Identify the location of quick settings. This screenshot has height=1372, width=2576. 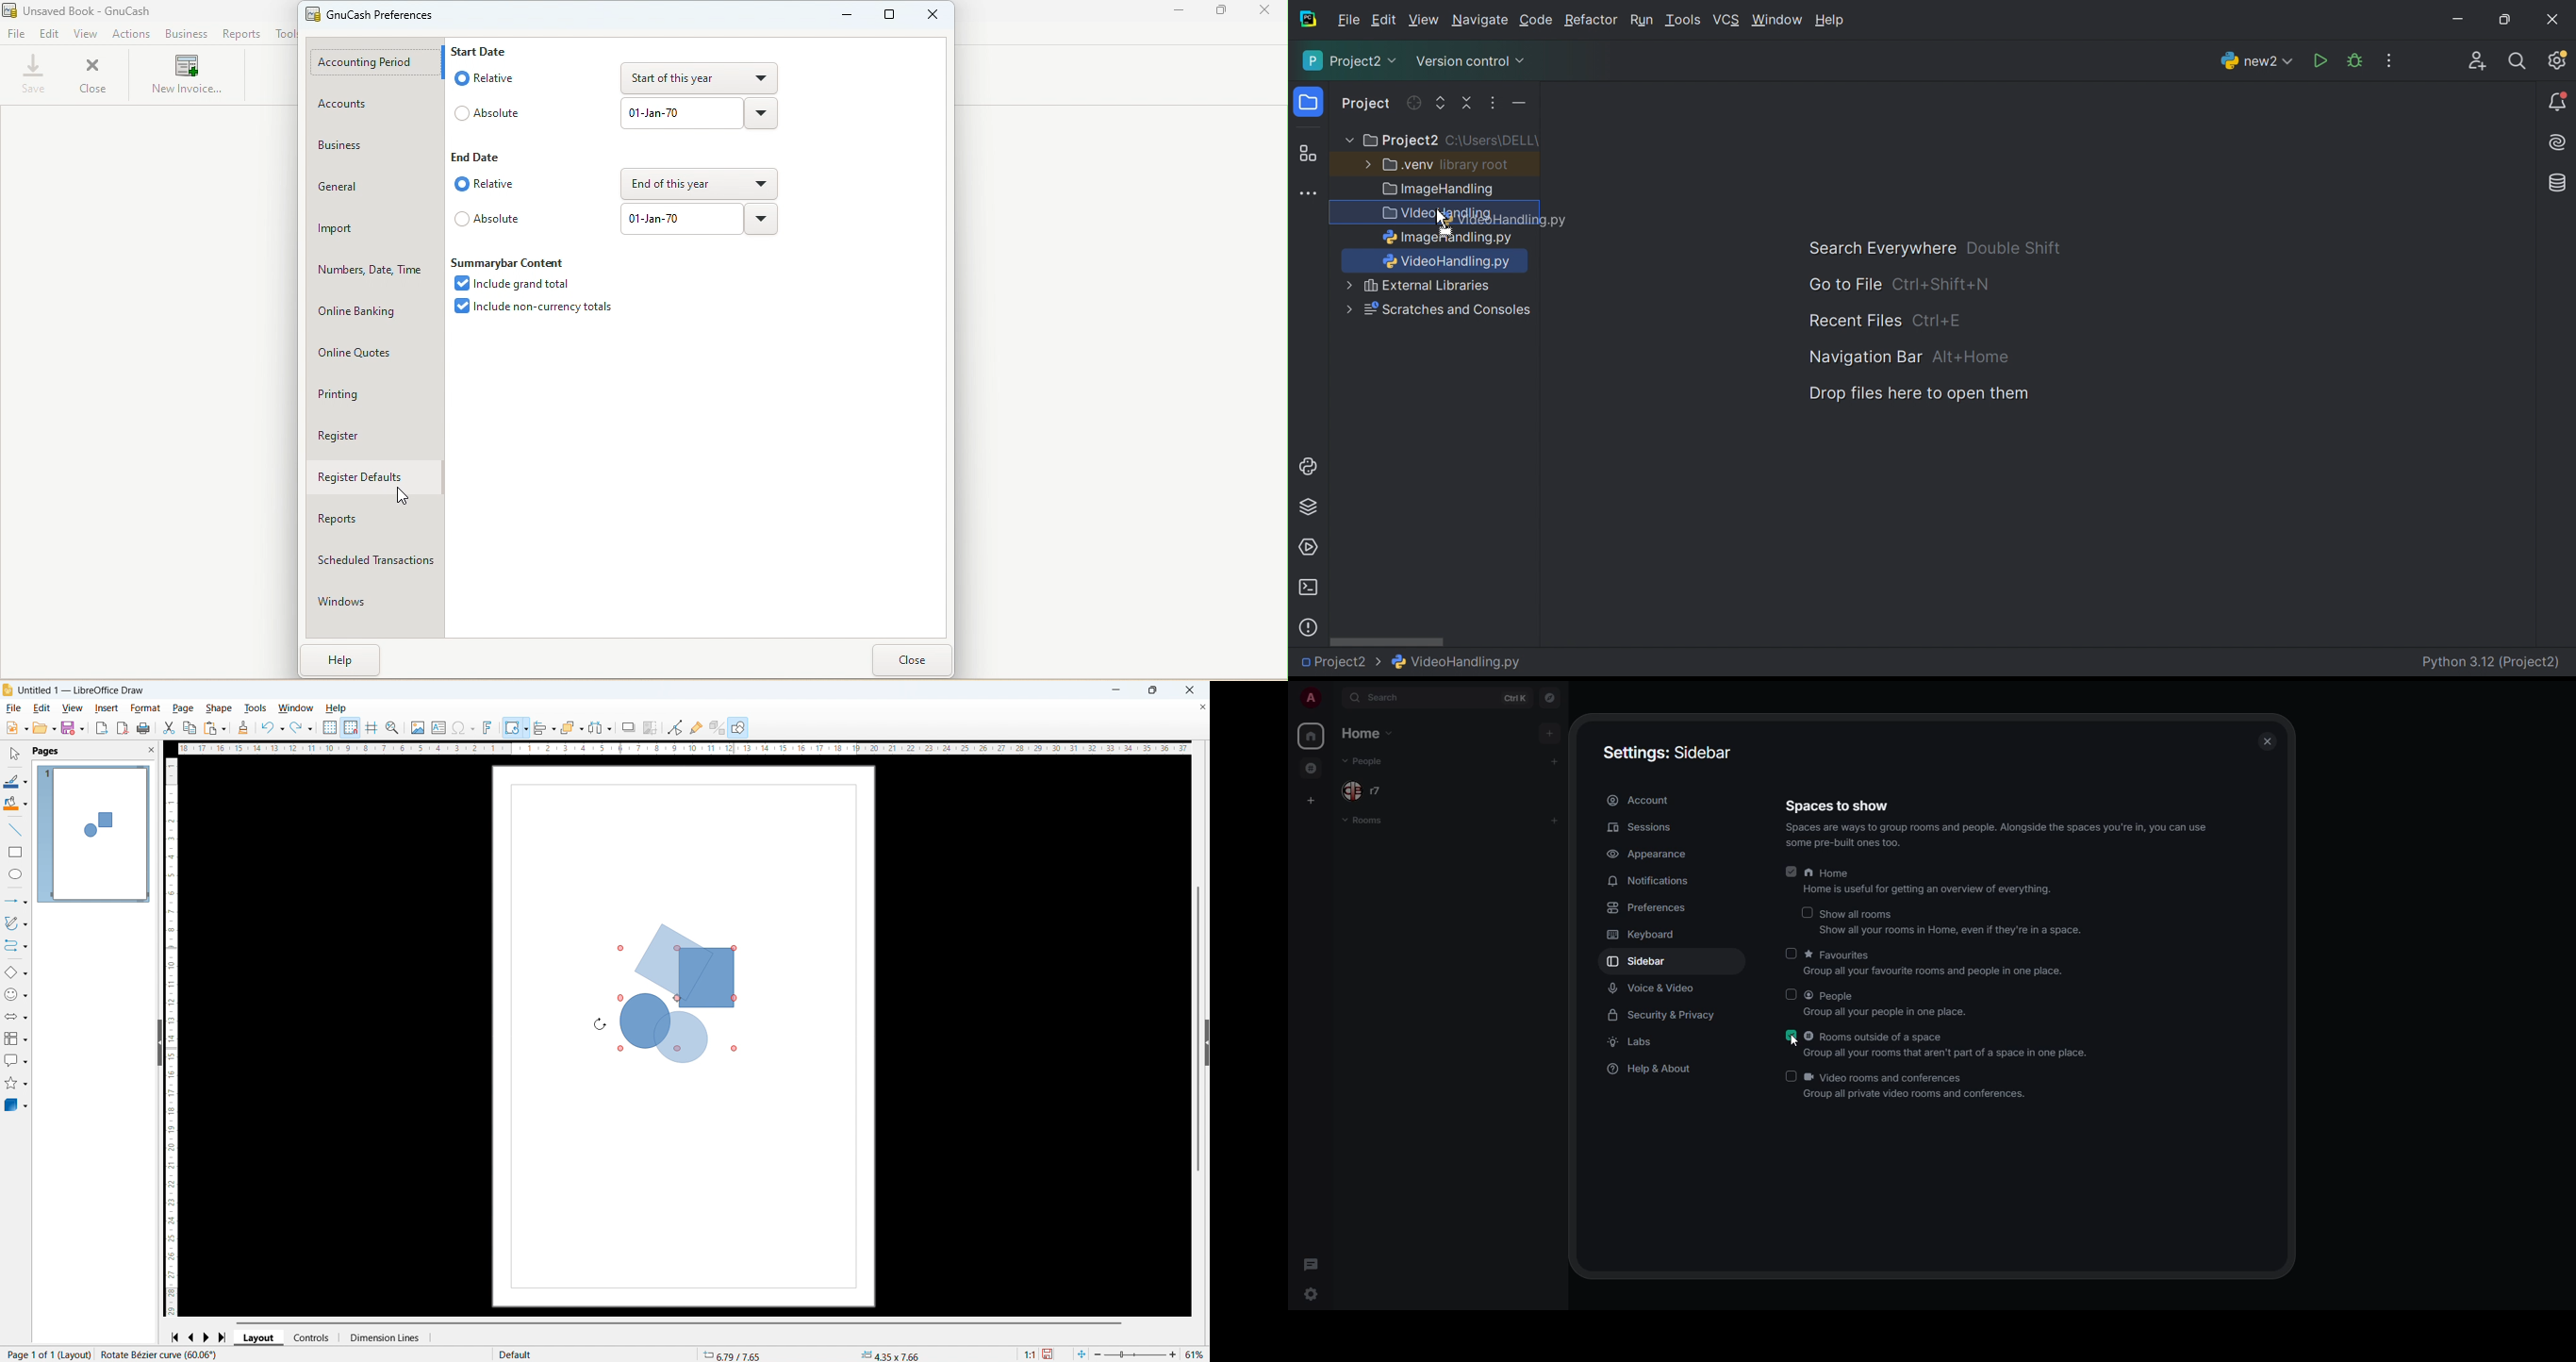
(1311, 1293).